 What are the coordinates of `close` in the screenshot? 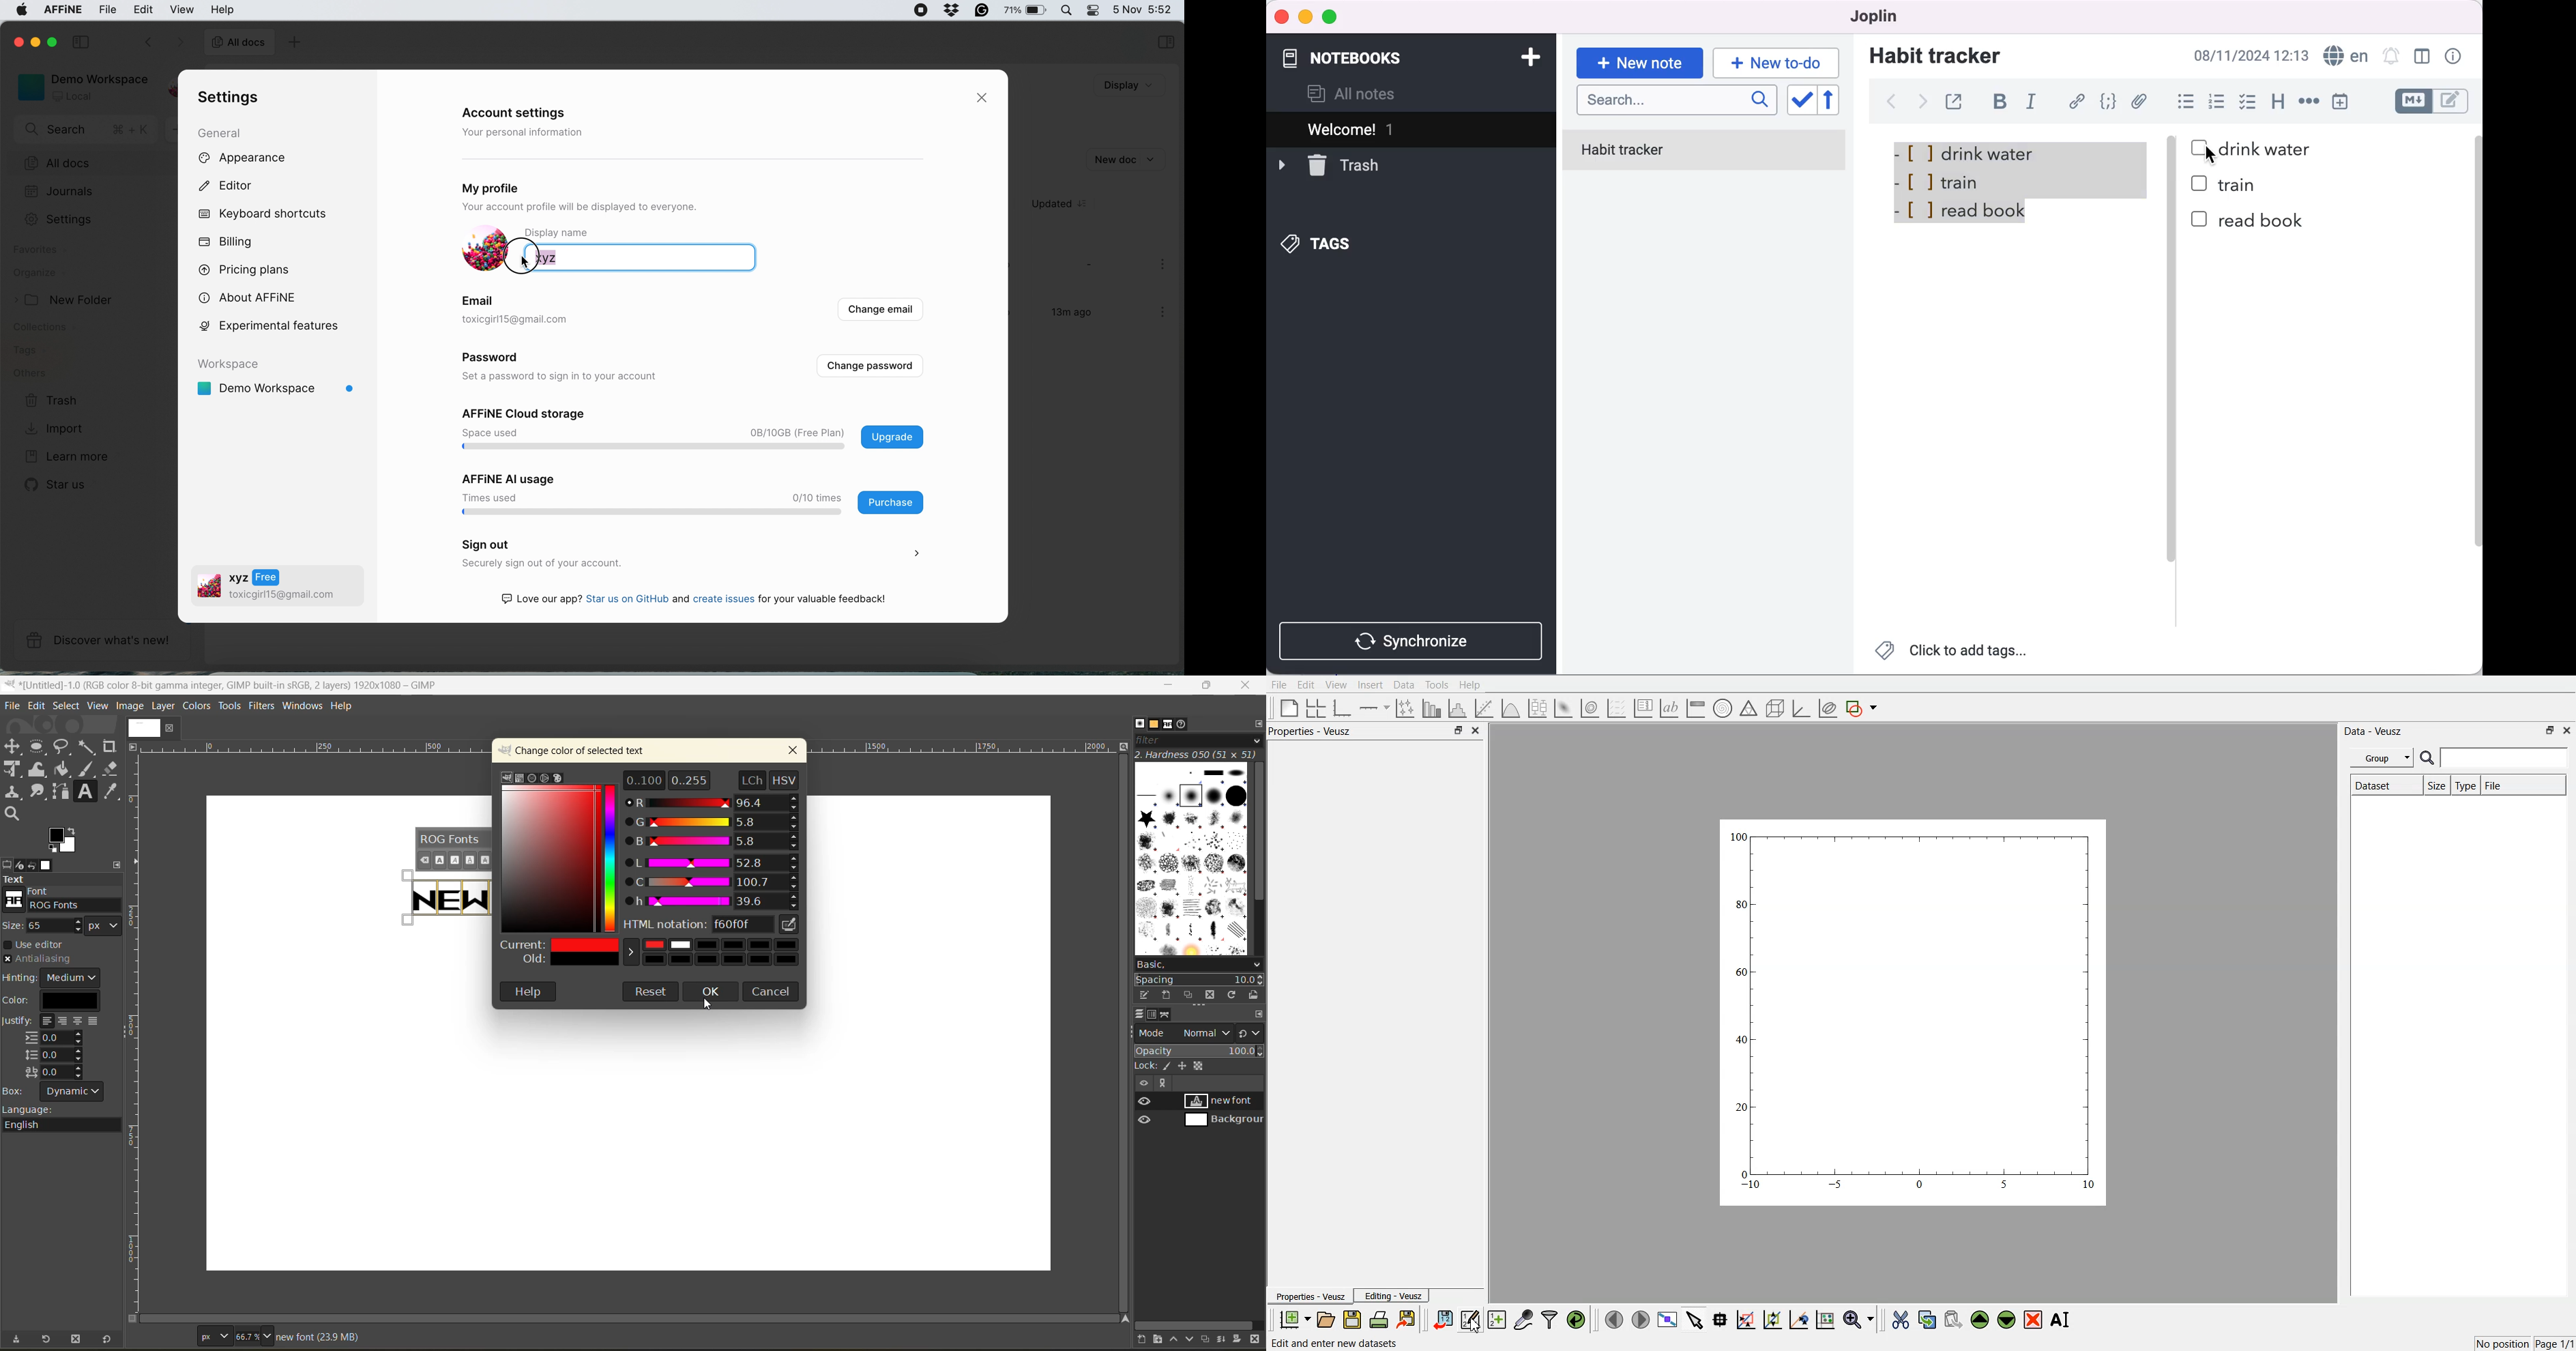 It's located at (1476, 731).